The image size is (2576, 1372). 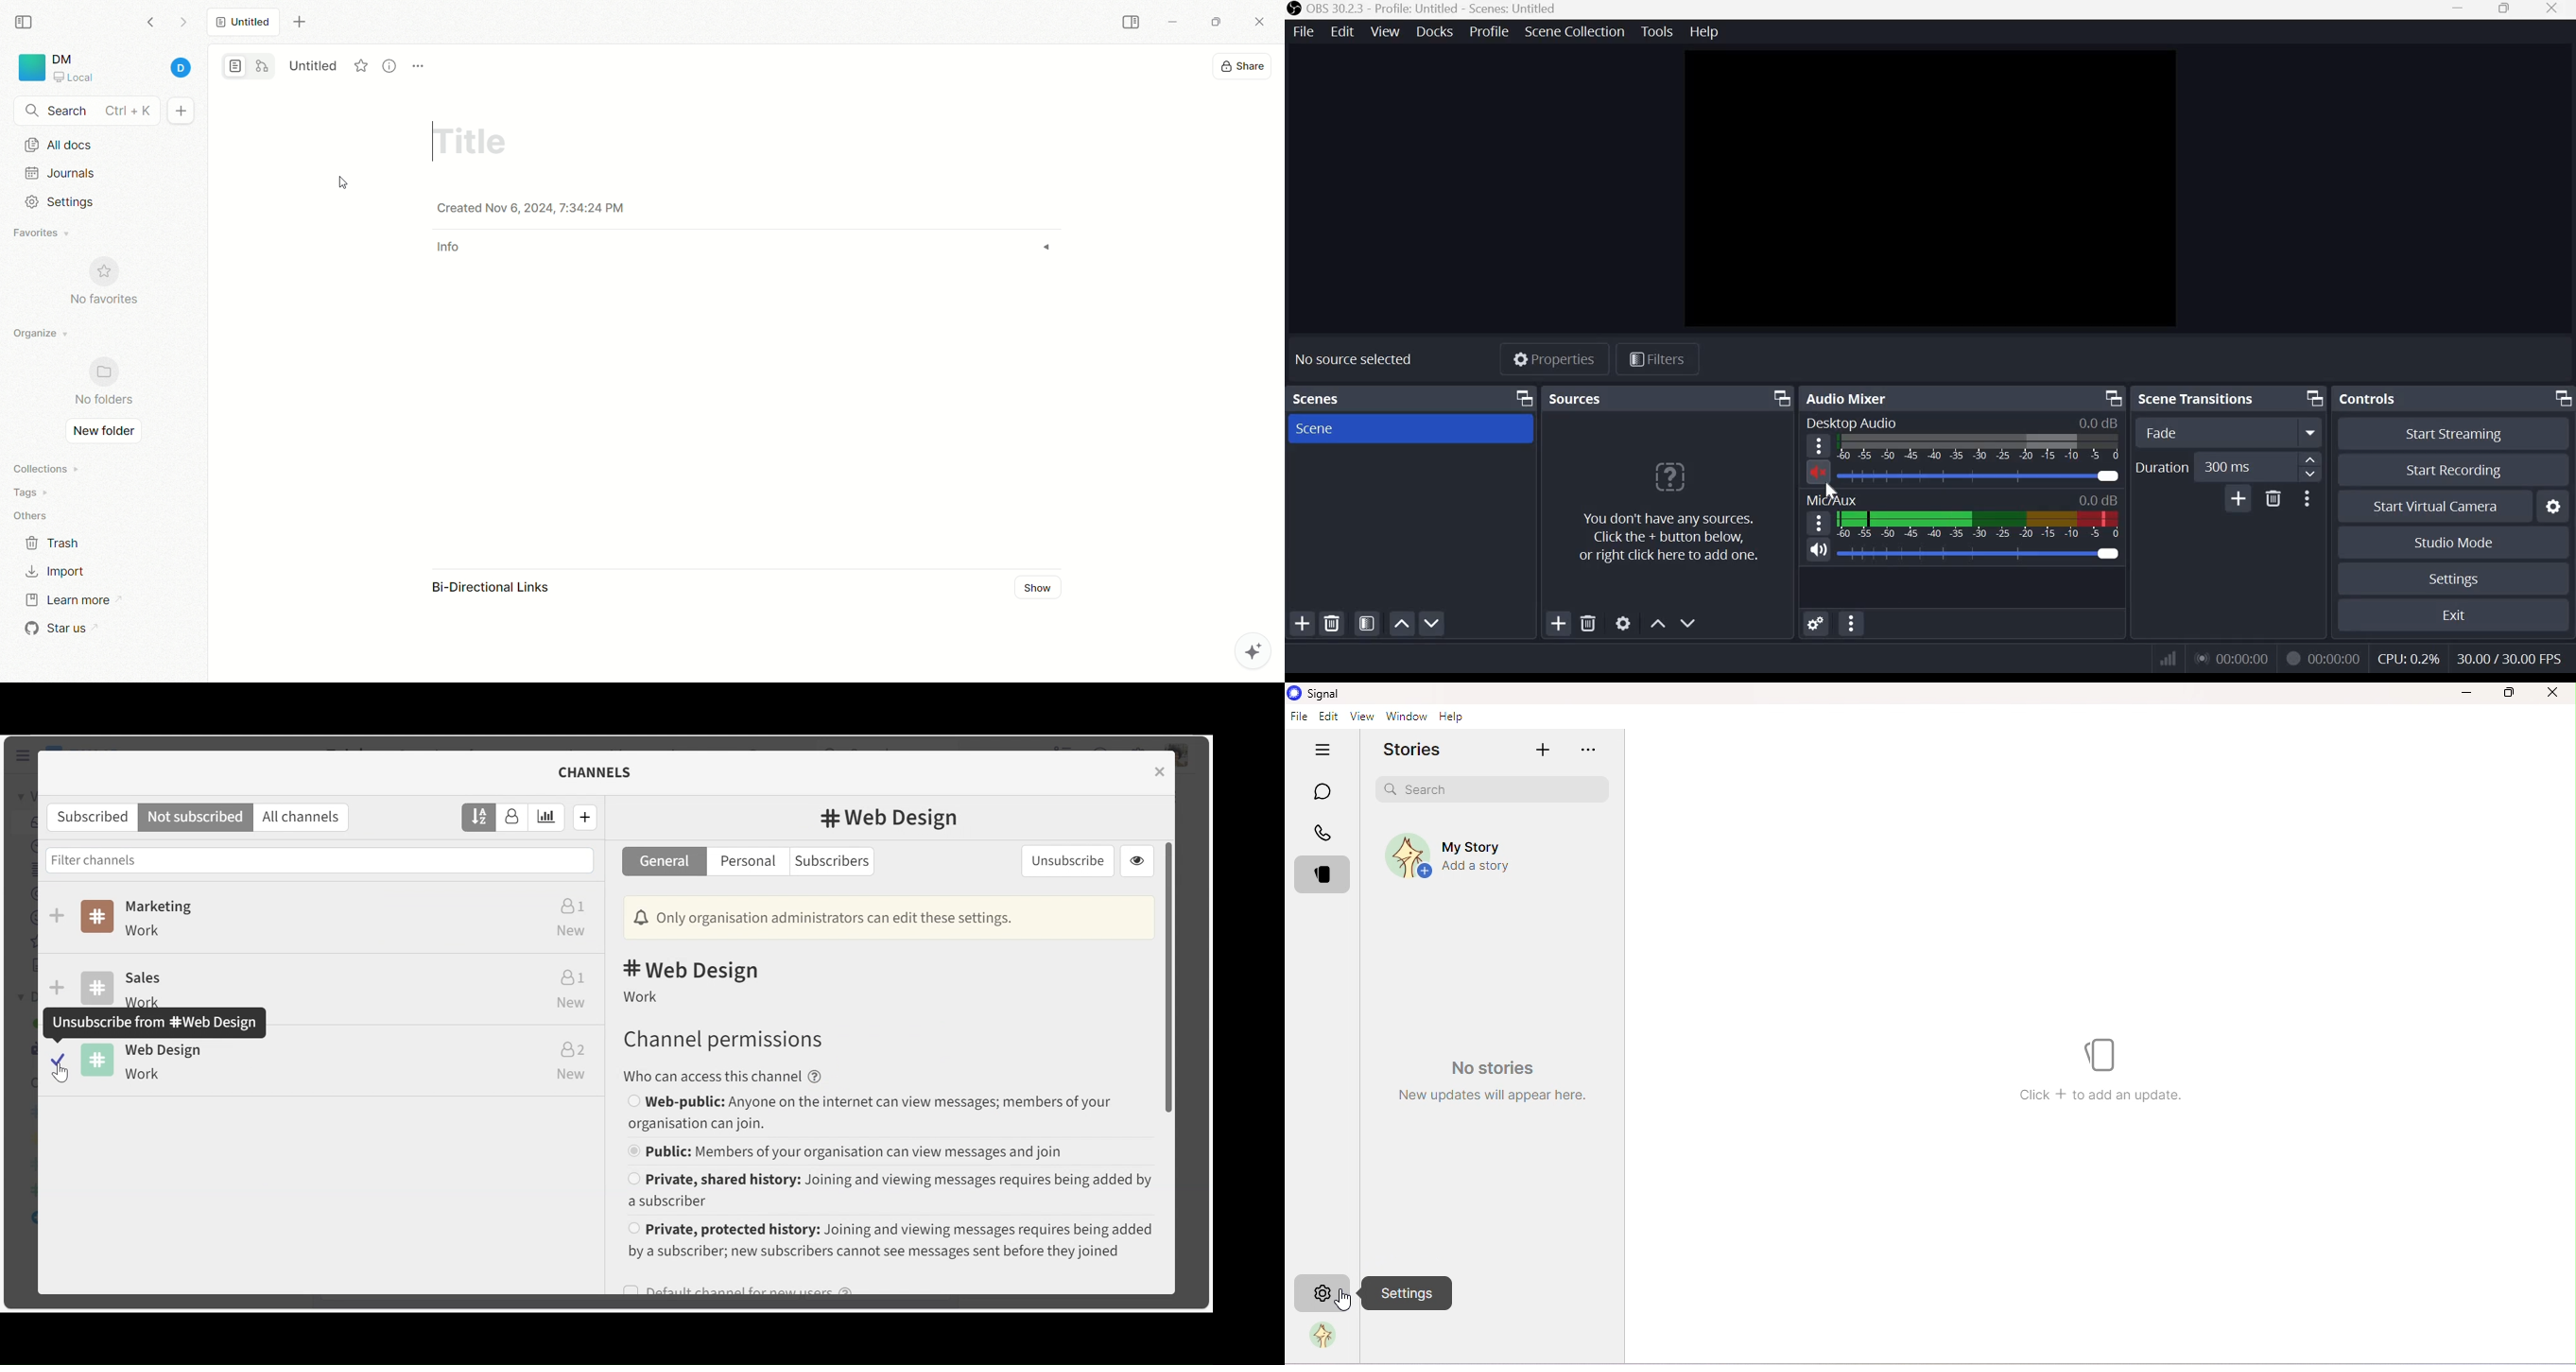 What do you see at coordinates (2098, 500) in the screenshot?
I see `Audio Level Indicator` at bounding box center [2098, 500].